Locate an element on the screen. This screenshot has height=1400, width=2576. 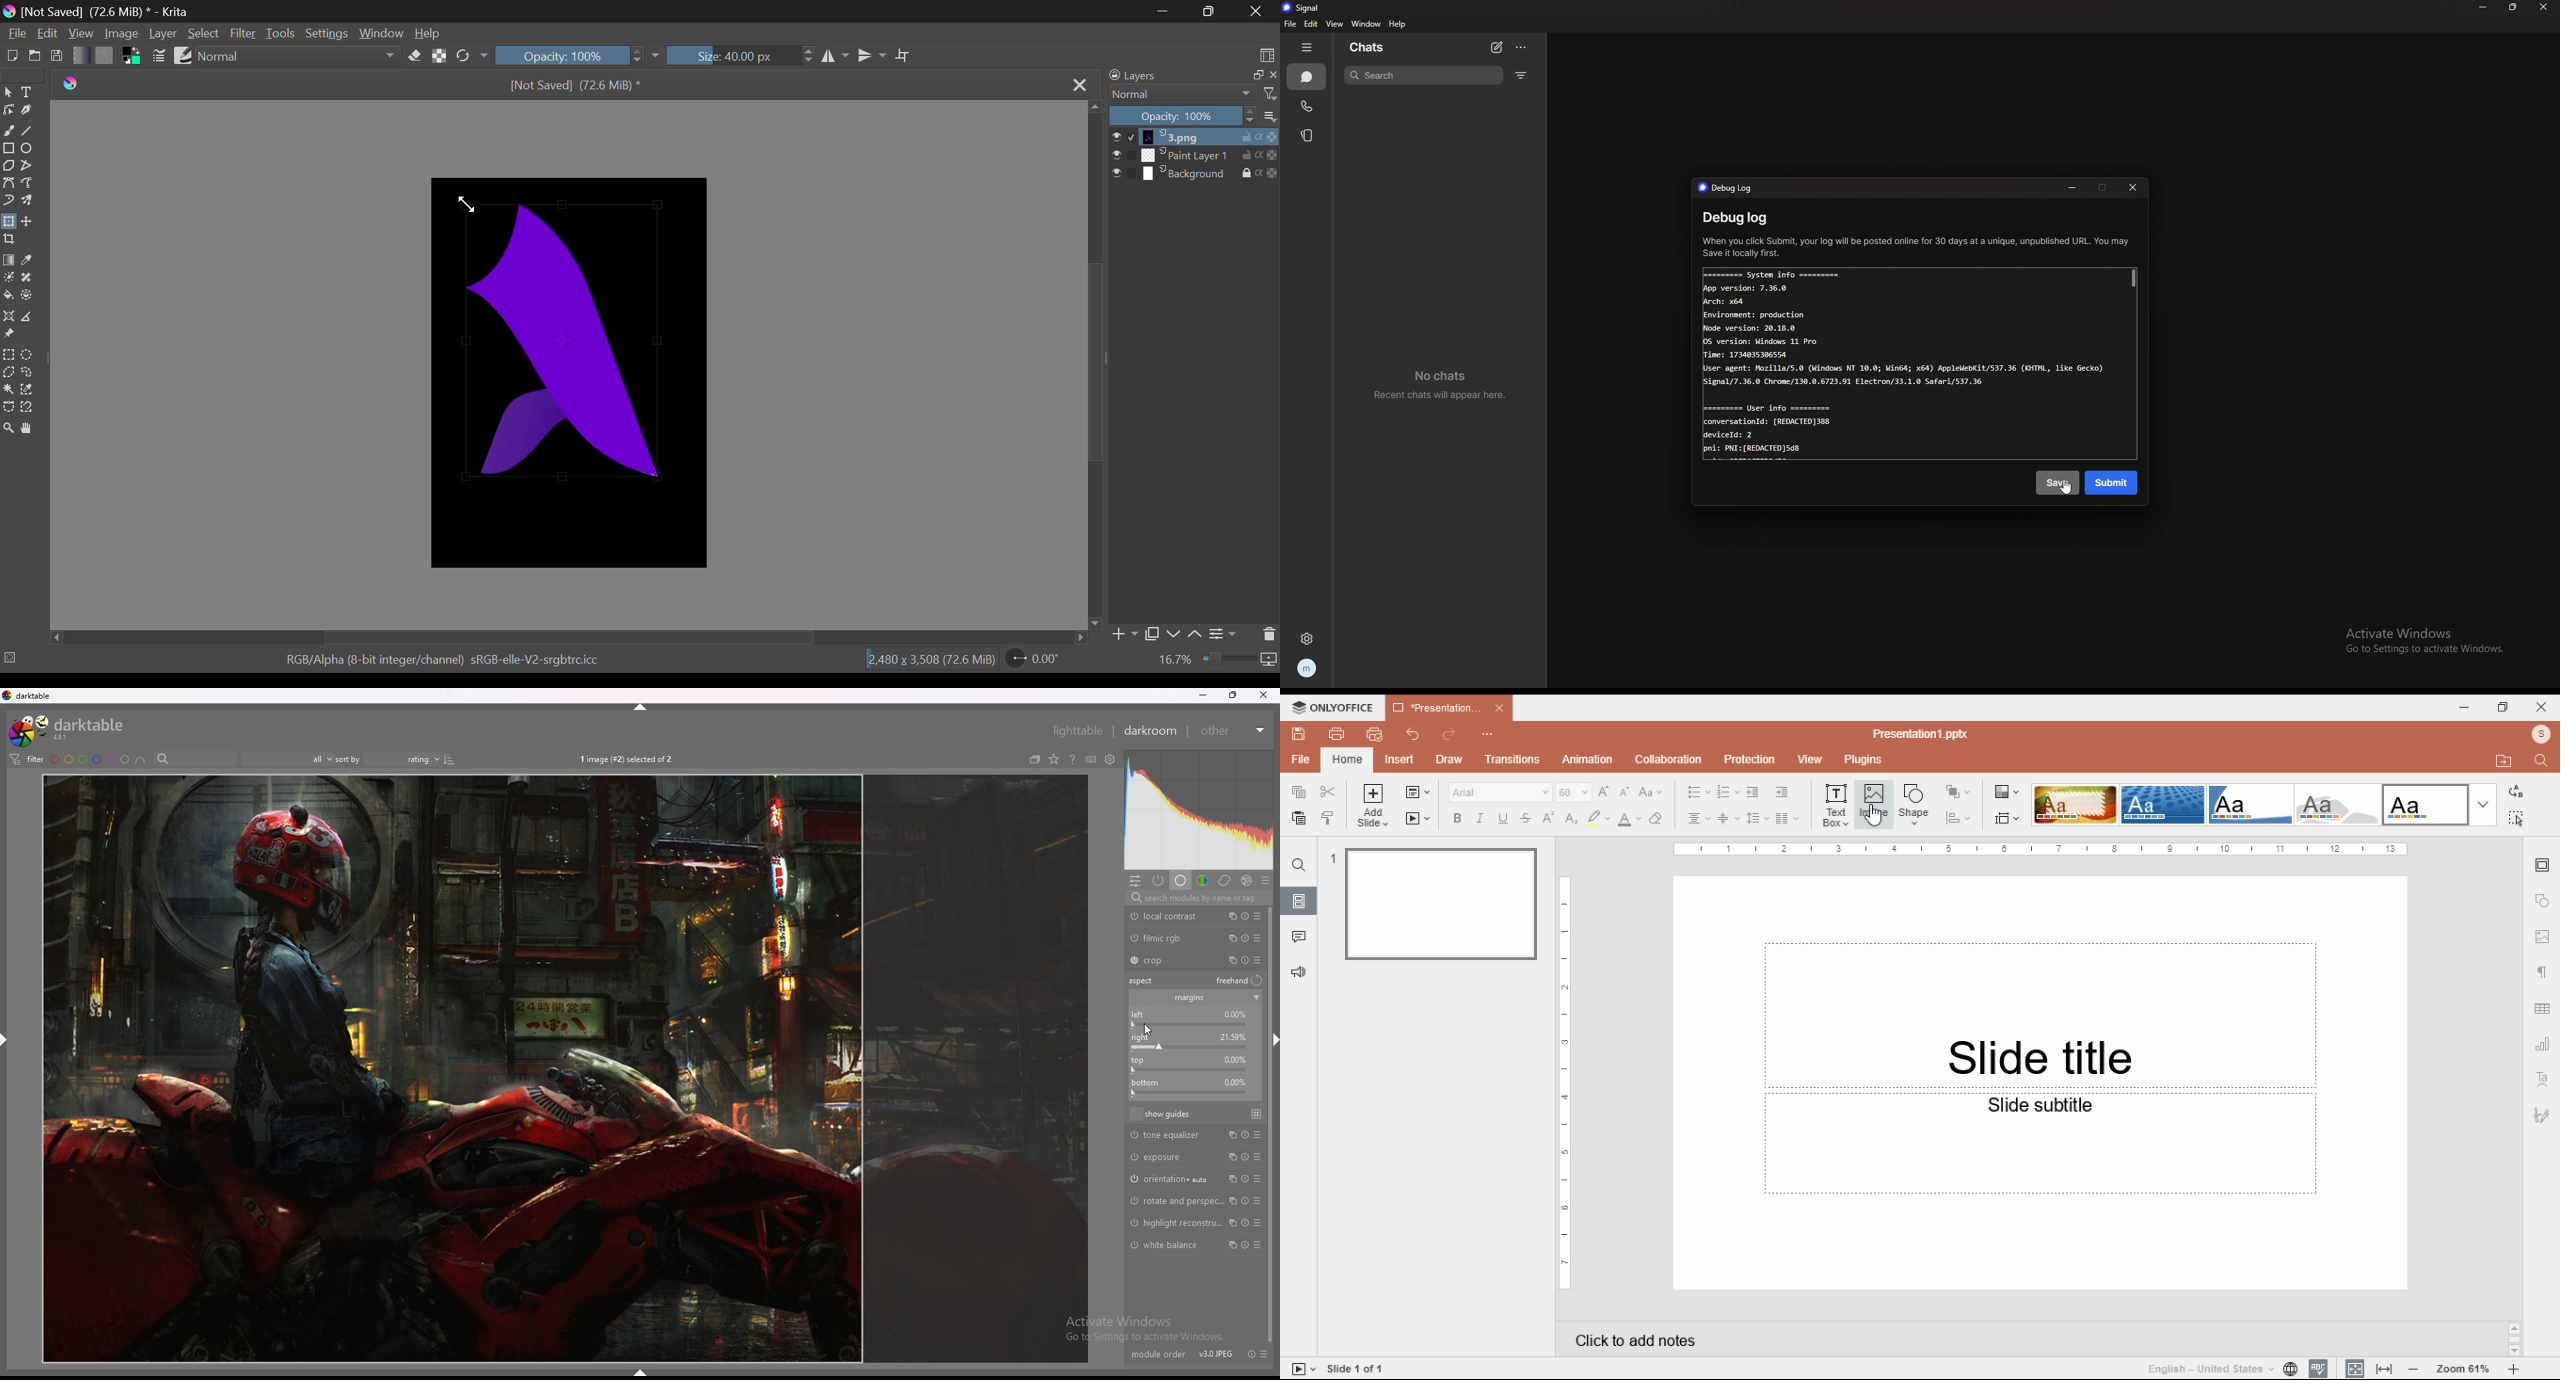
module order is located at coordinates (1158, 1347).